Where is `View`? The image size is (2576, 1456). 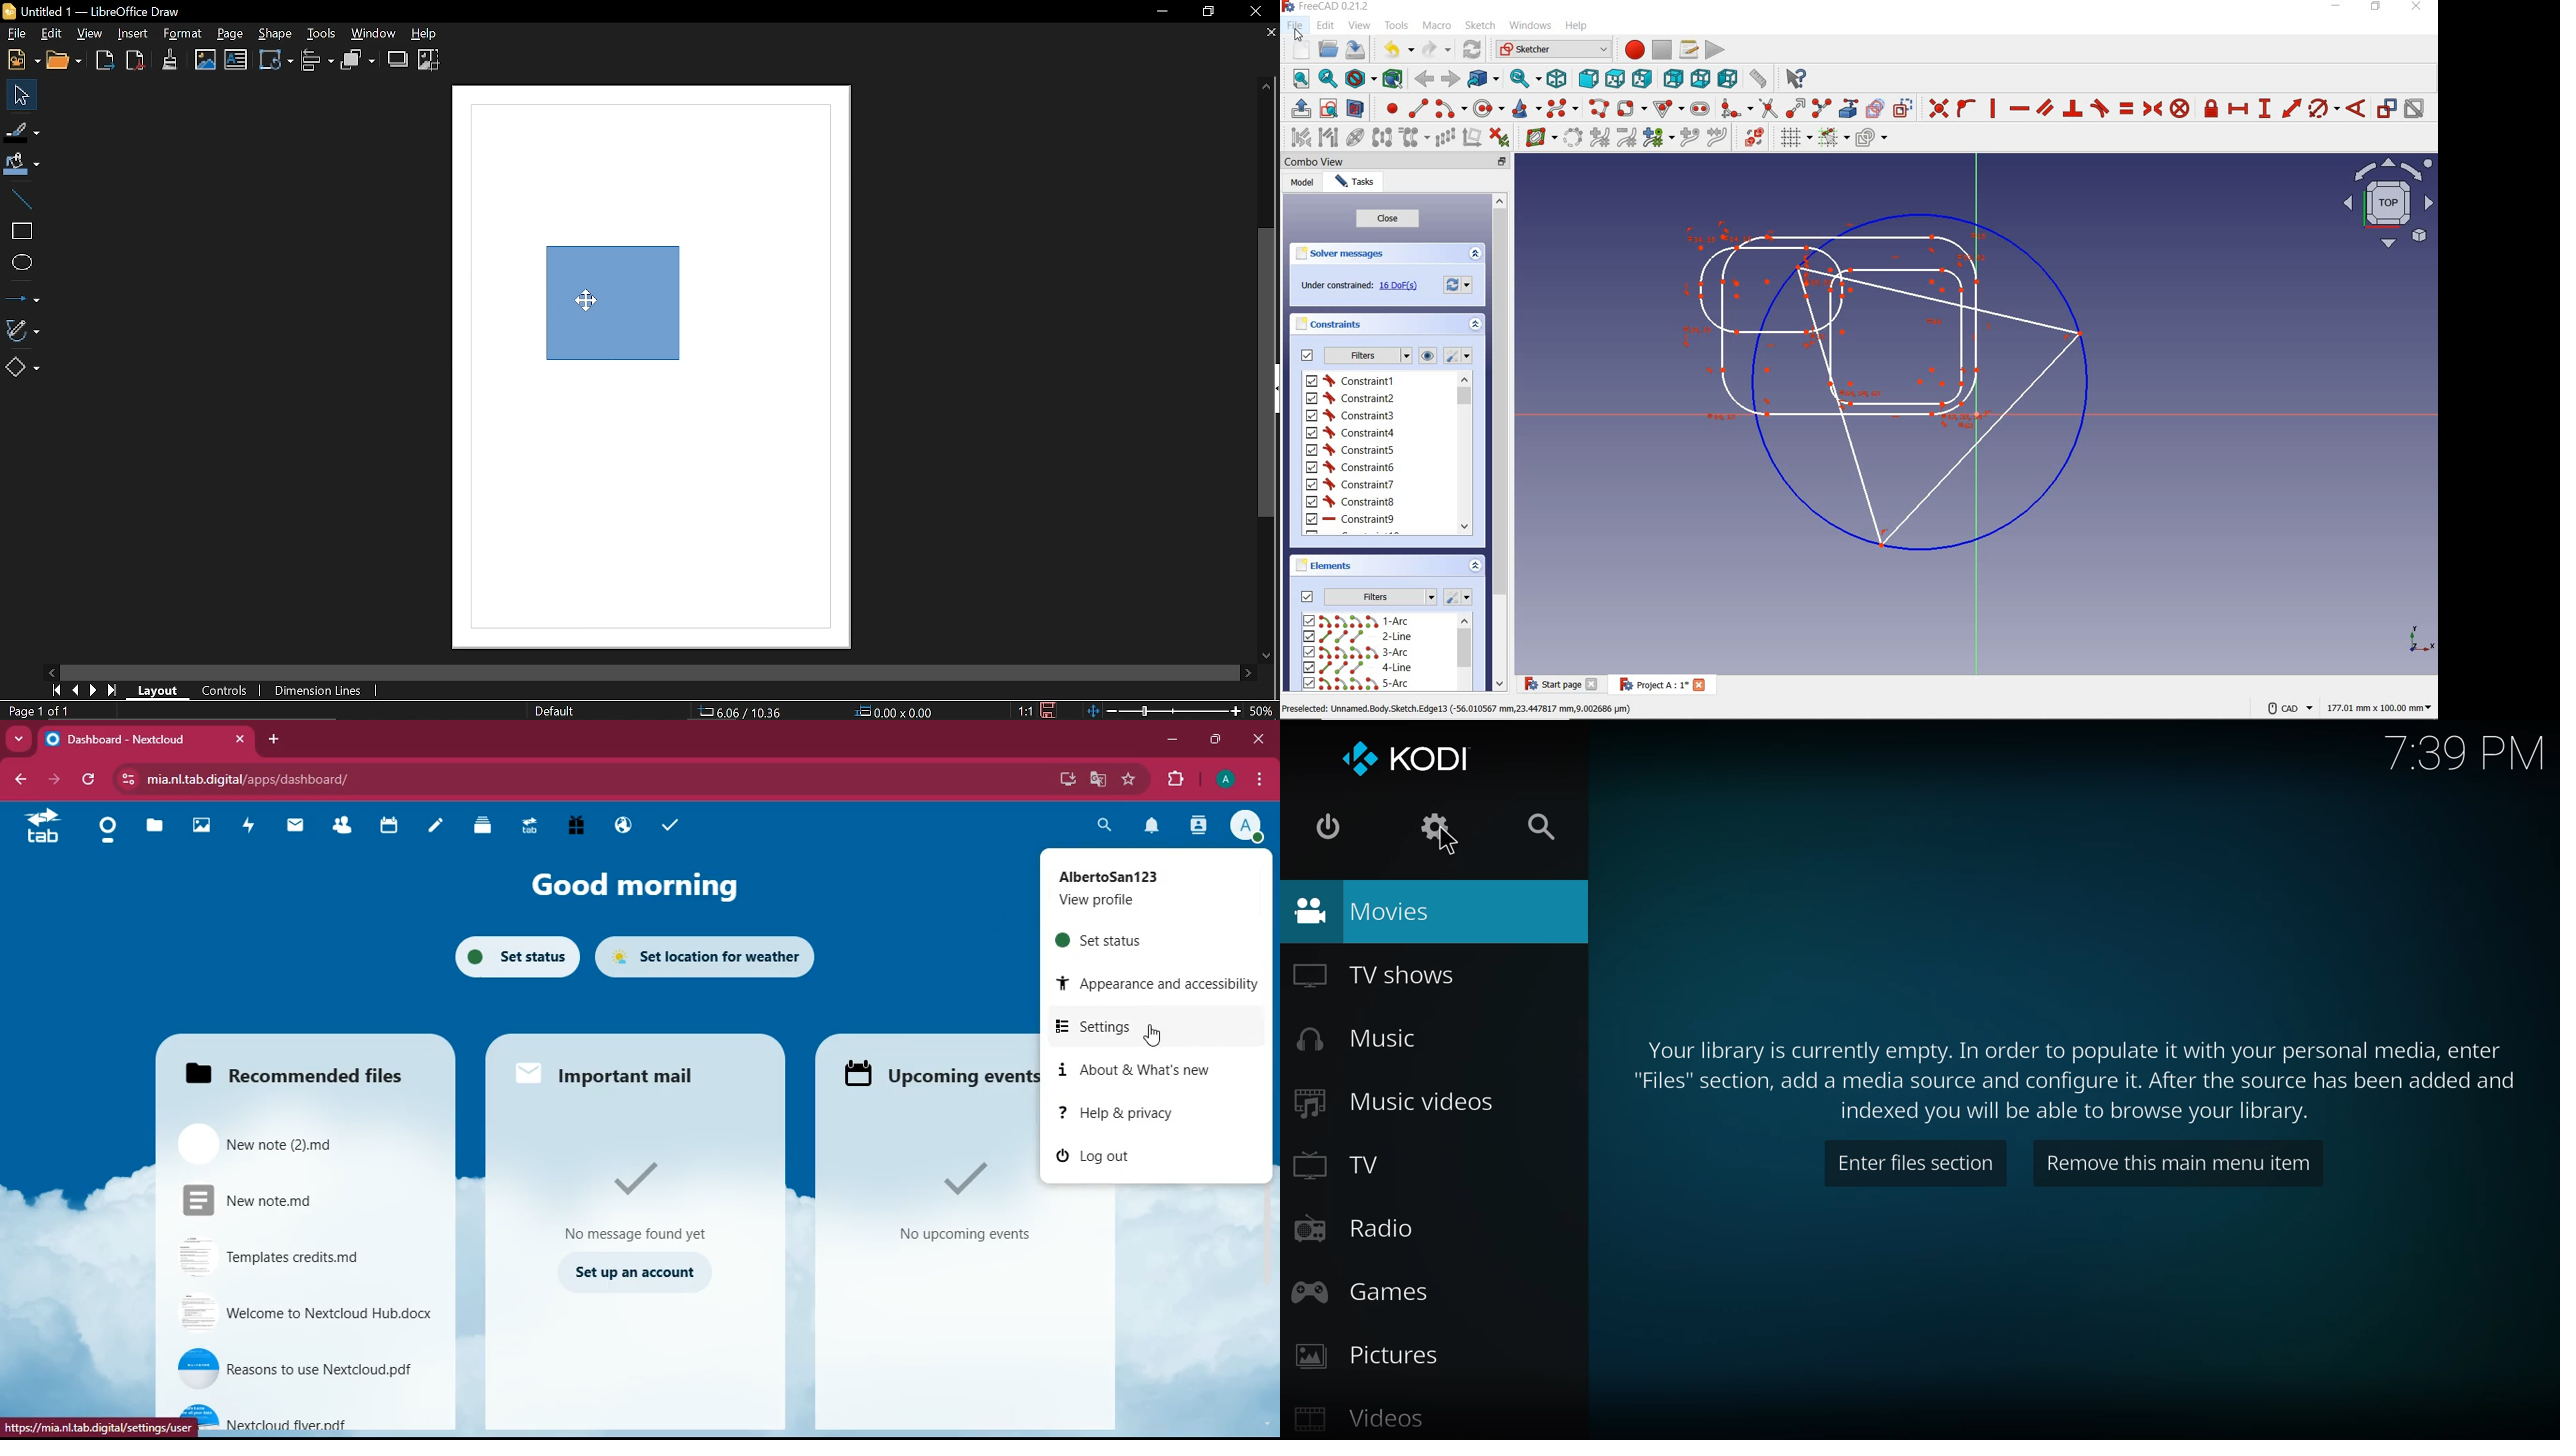 View is located at coordinates (90, 34).